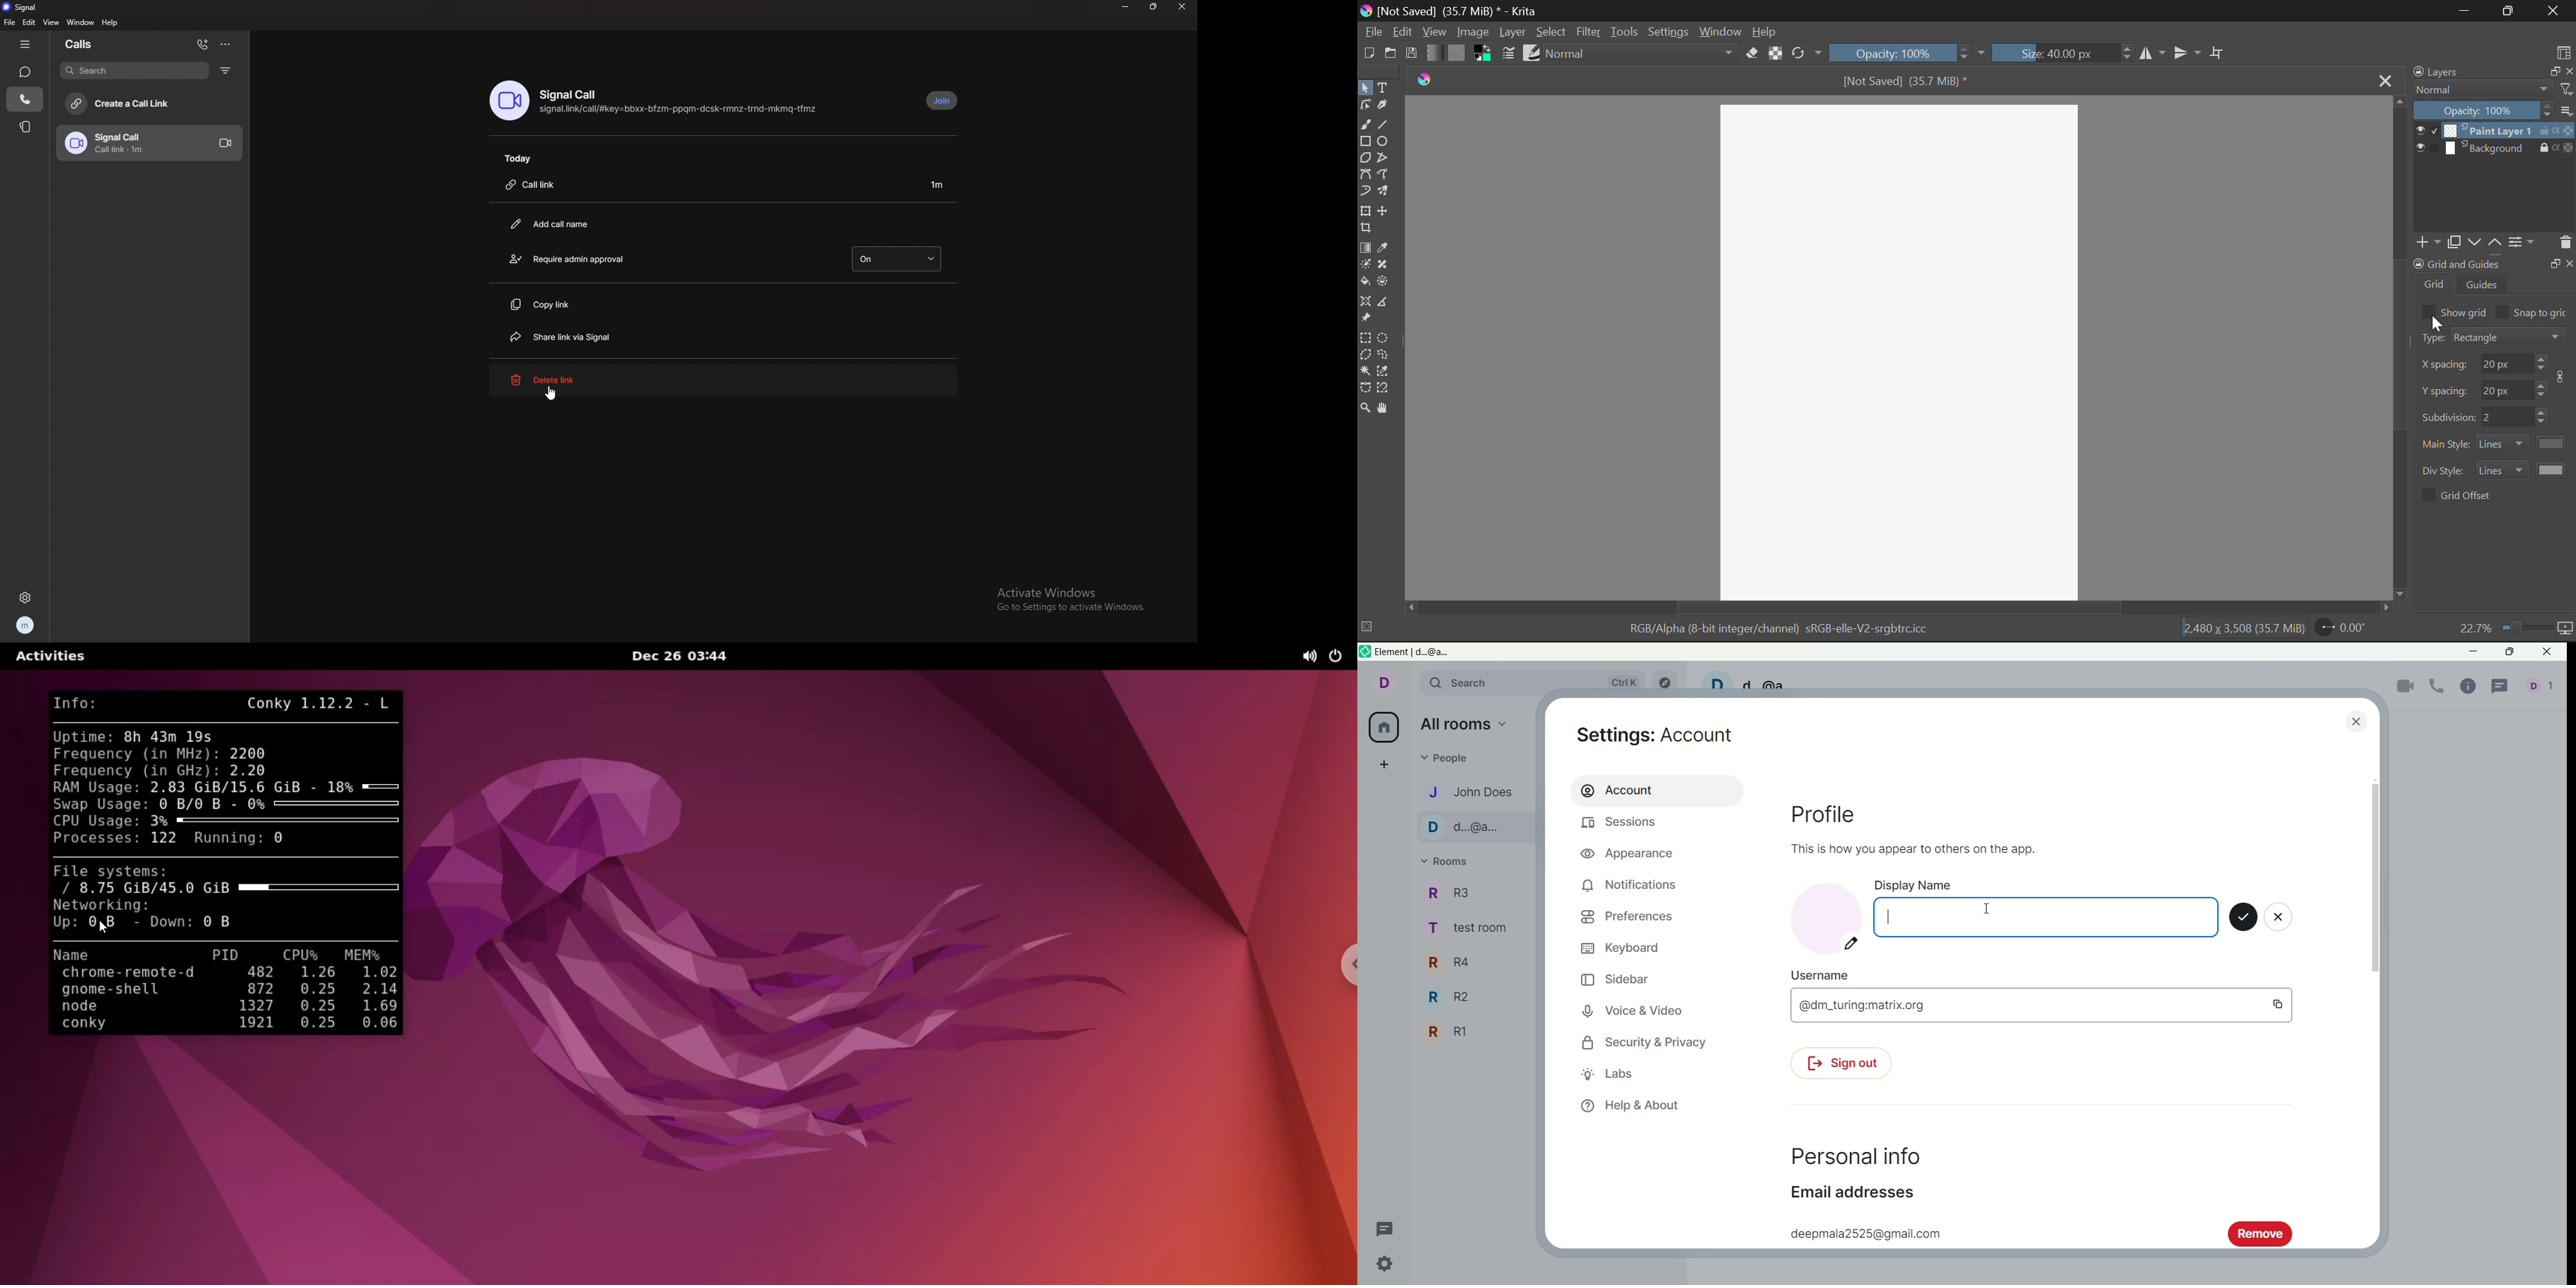  I want to click on actions, so click(2557, 130).